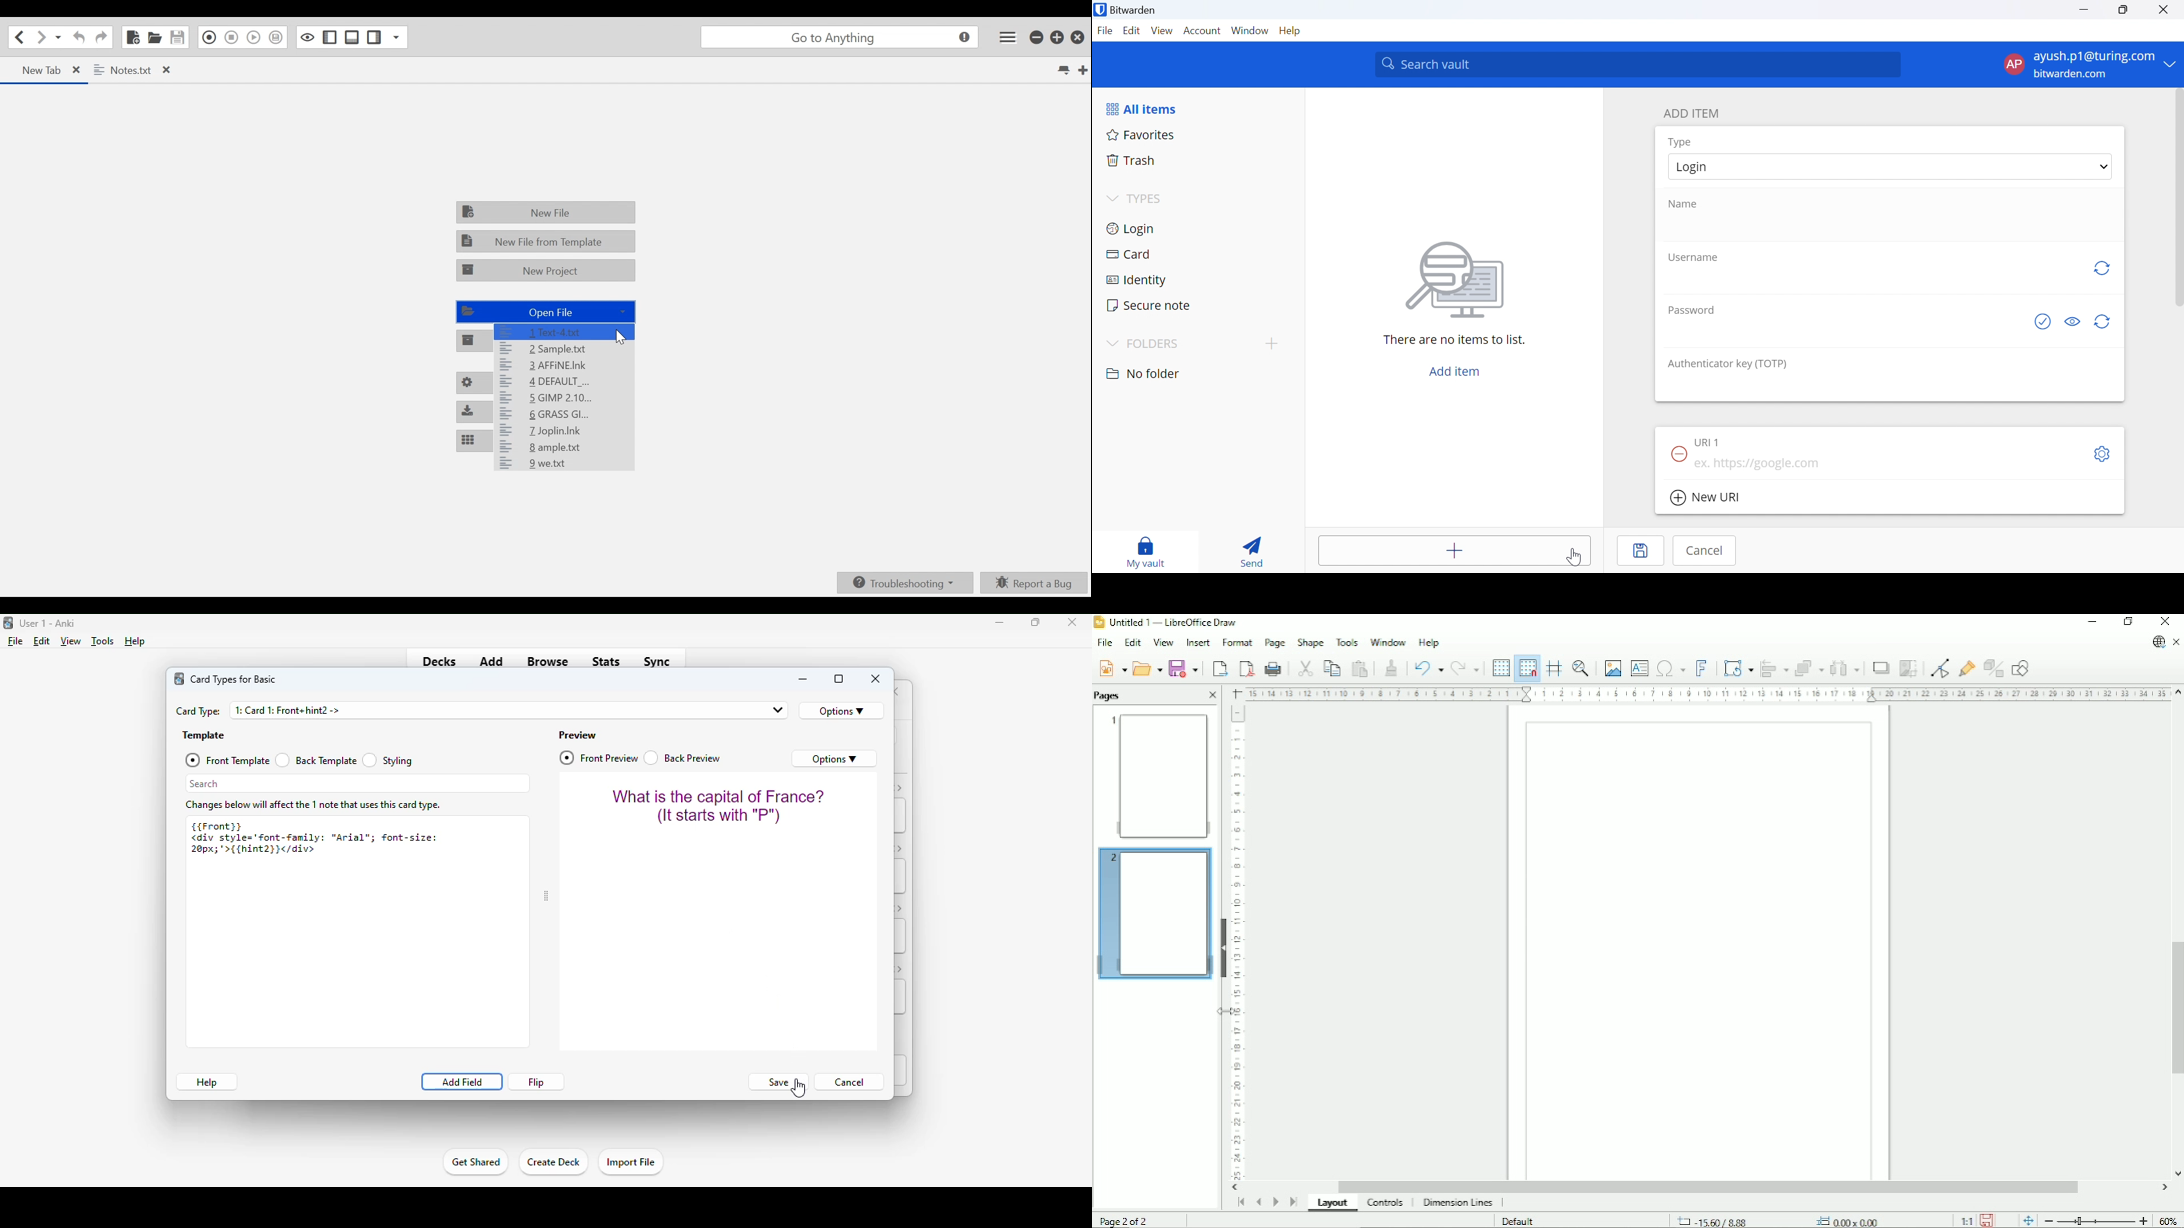 Image resolution: width=2184 pixels, height=1232 pixels. Describe the element at coordinates (134, 641) in the screenshot. I see `help` at that location.